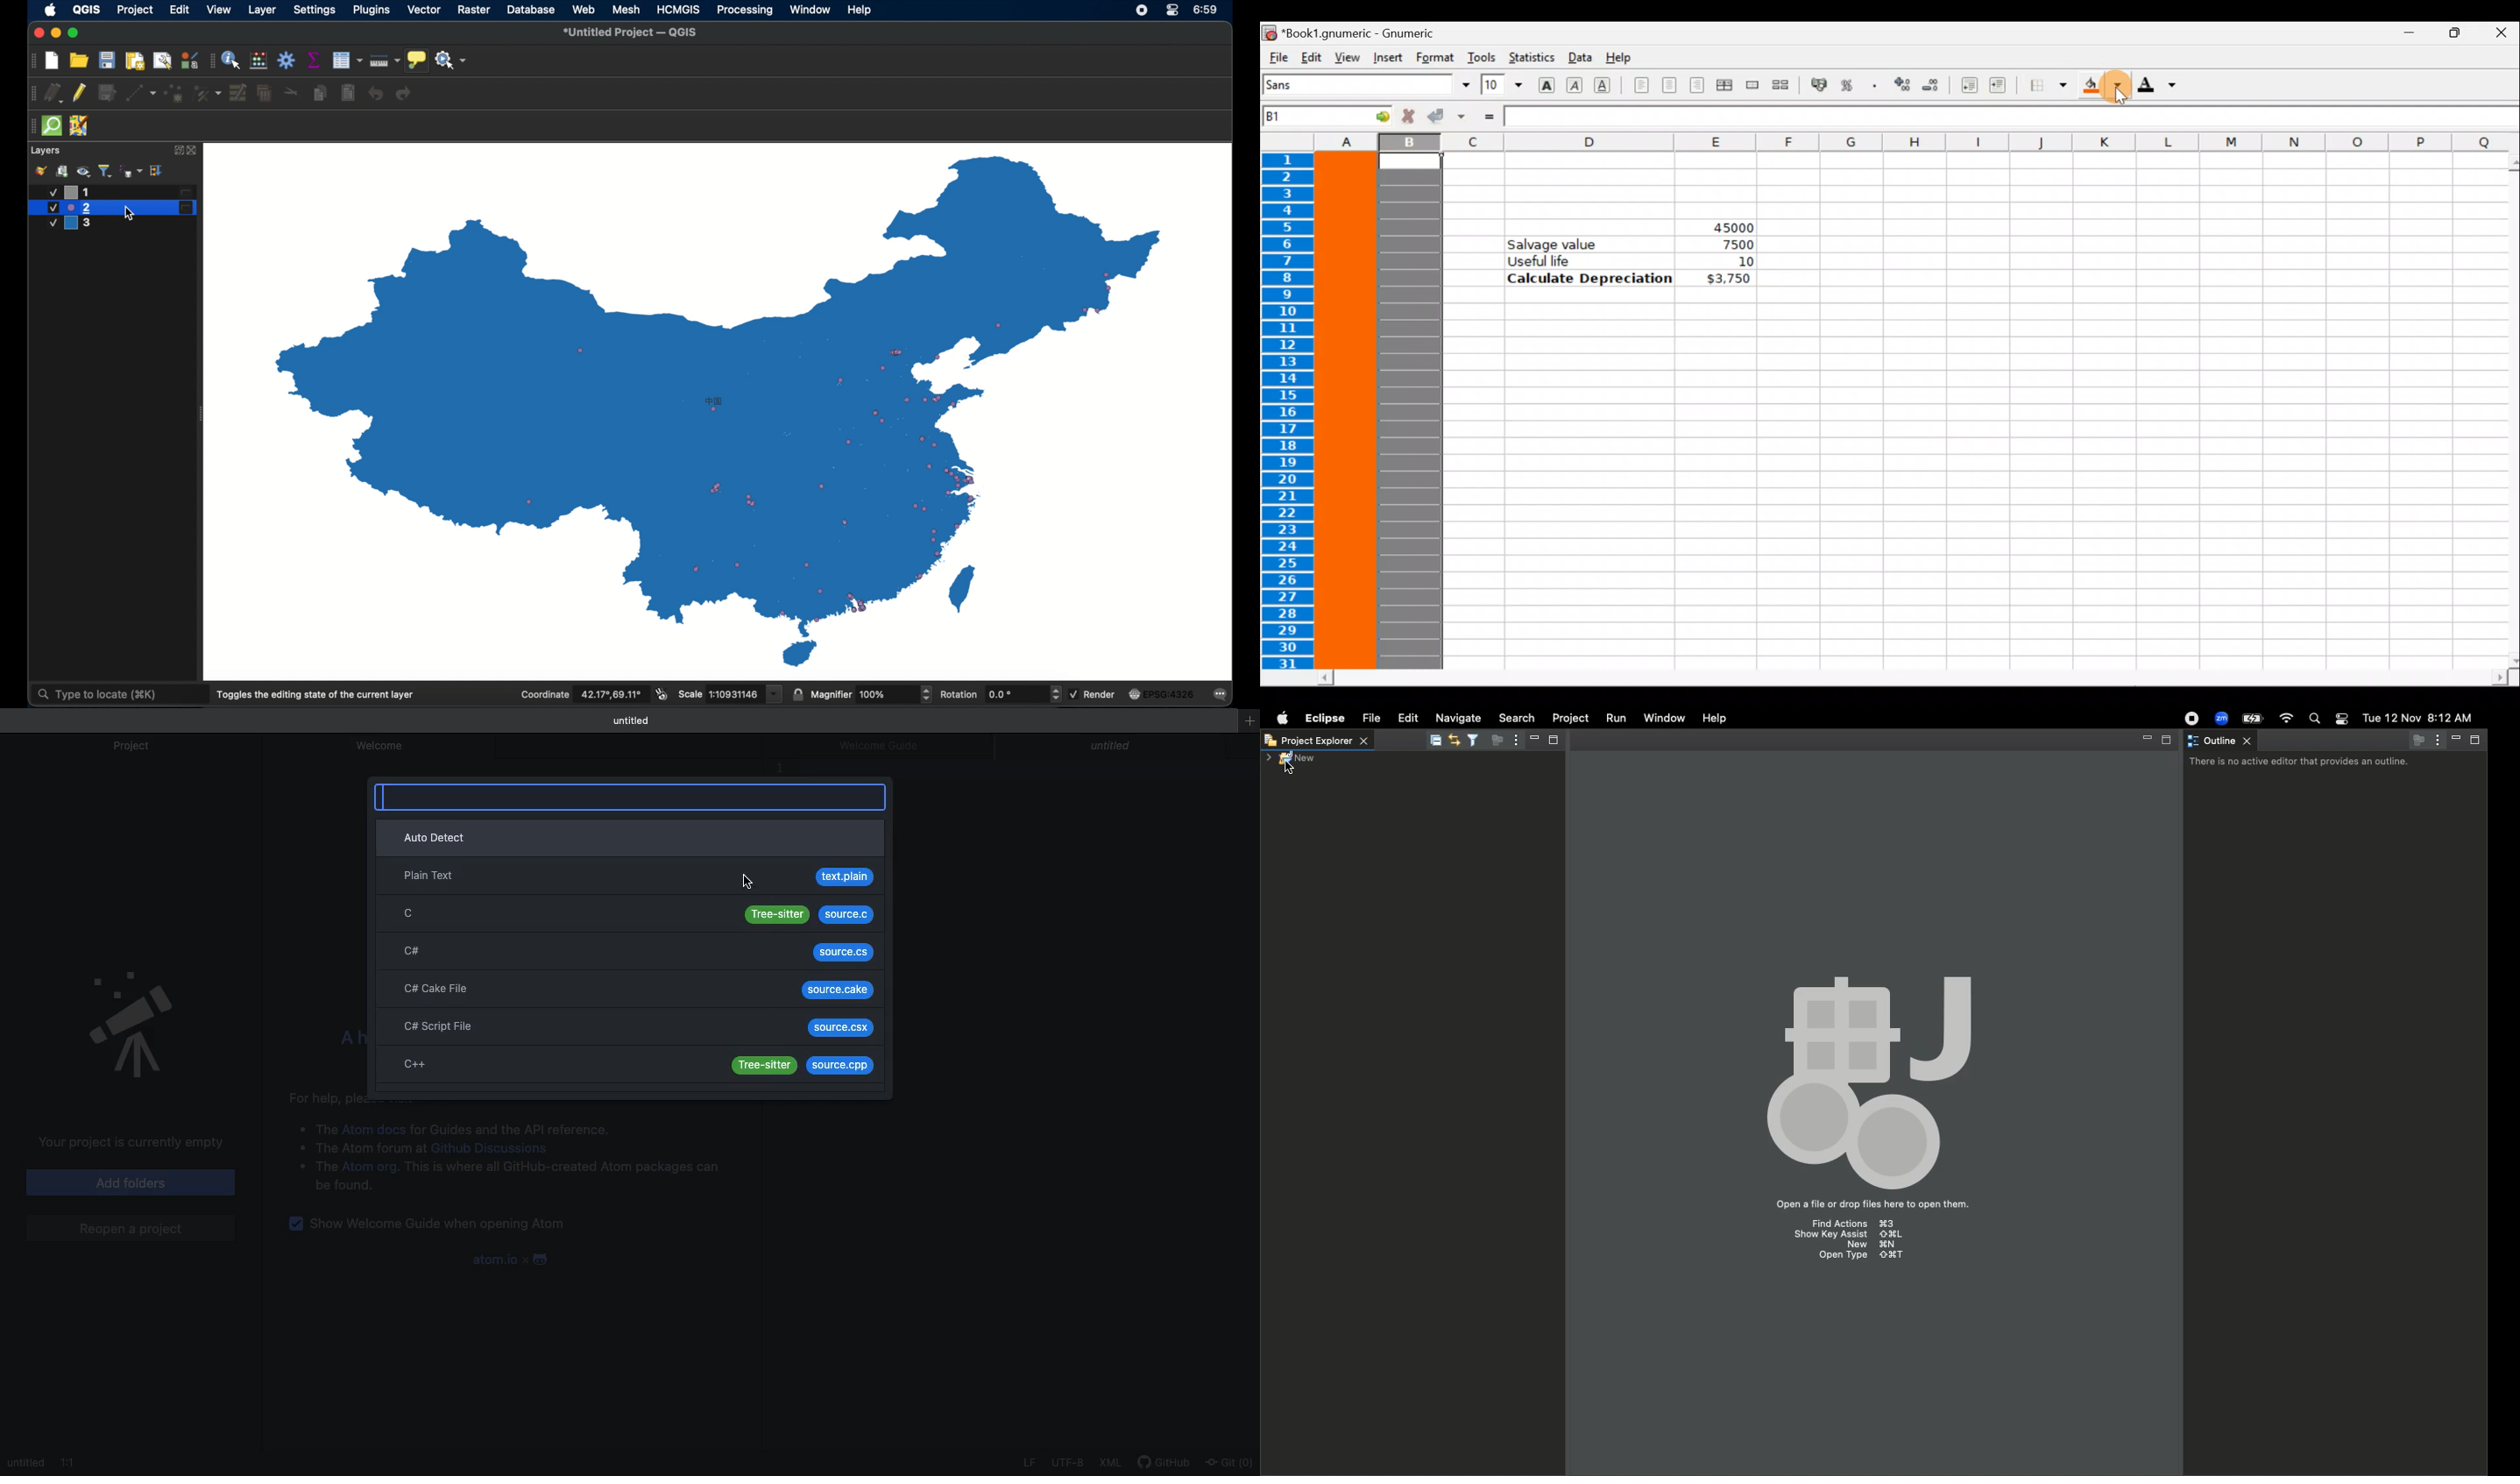 This screenshot has height=1484, width=2520. Describe the element at coordinates (1641, 86) in the screenshot. I see `Align left` at that location.